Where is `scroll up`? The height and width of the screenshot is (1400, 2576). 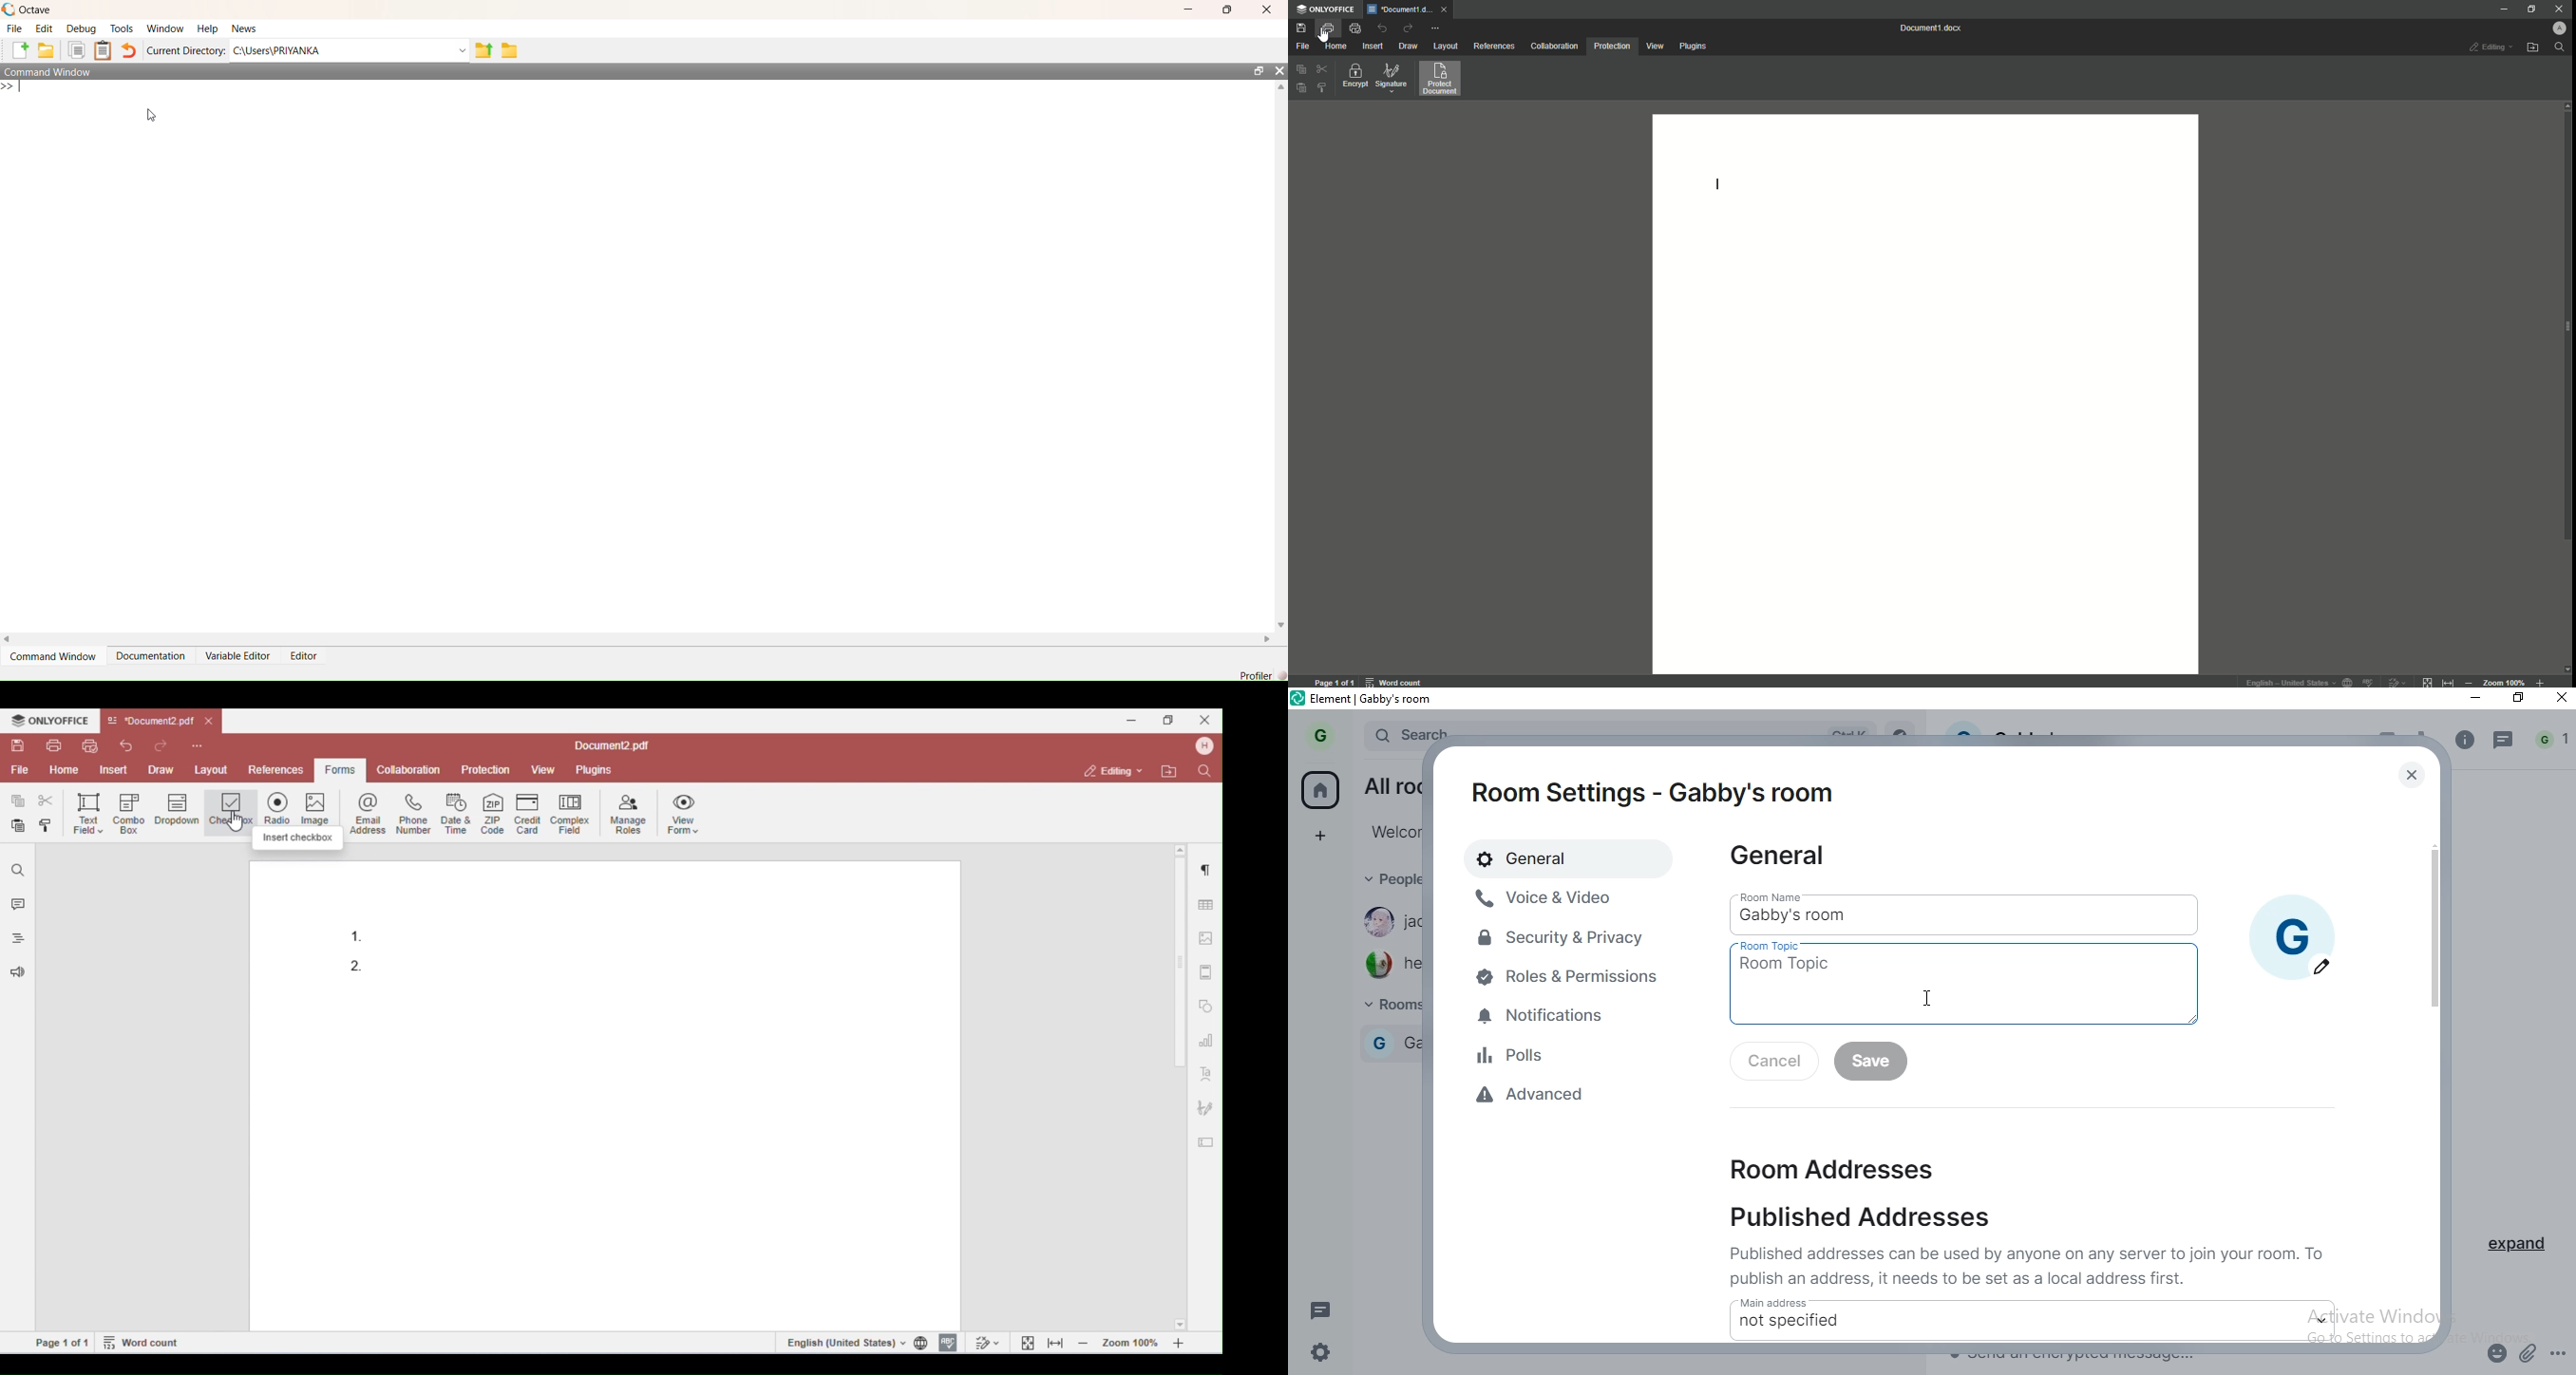
scroll up is located at coordinates (2564, 106).